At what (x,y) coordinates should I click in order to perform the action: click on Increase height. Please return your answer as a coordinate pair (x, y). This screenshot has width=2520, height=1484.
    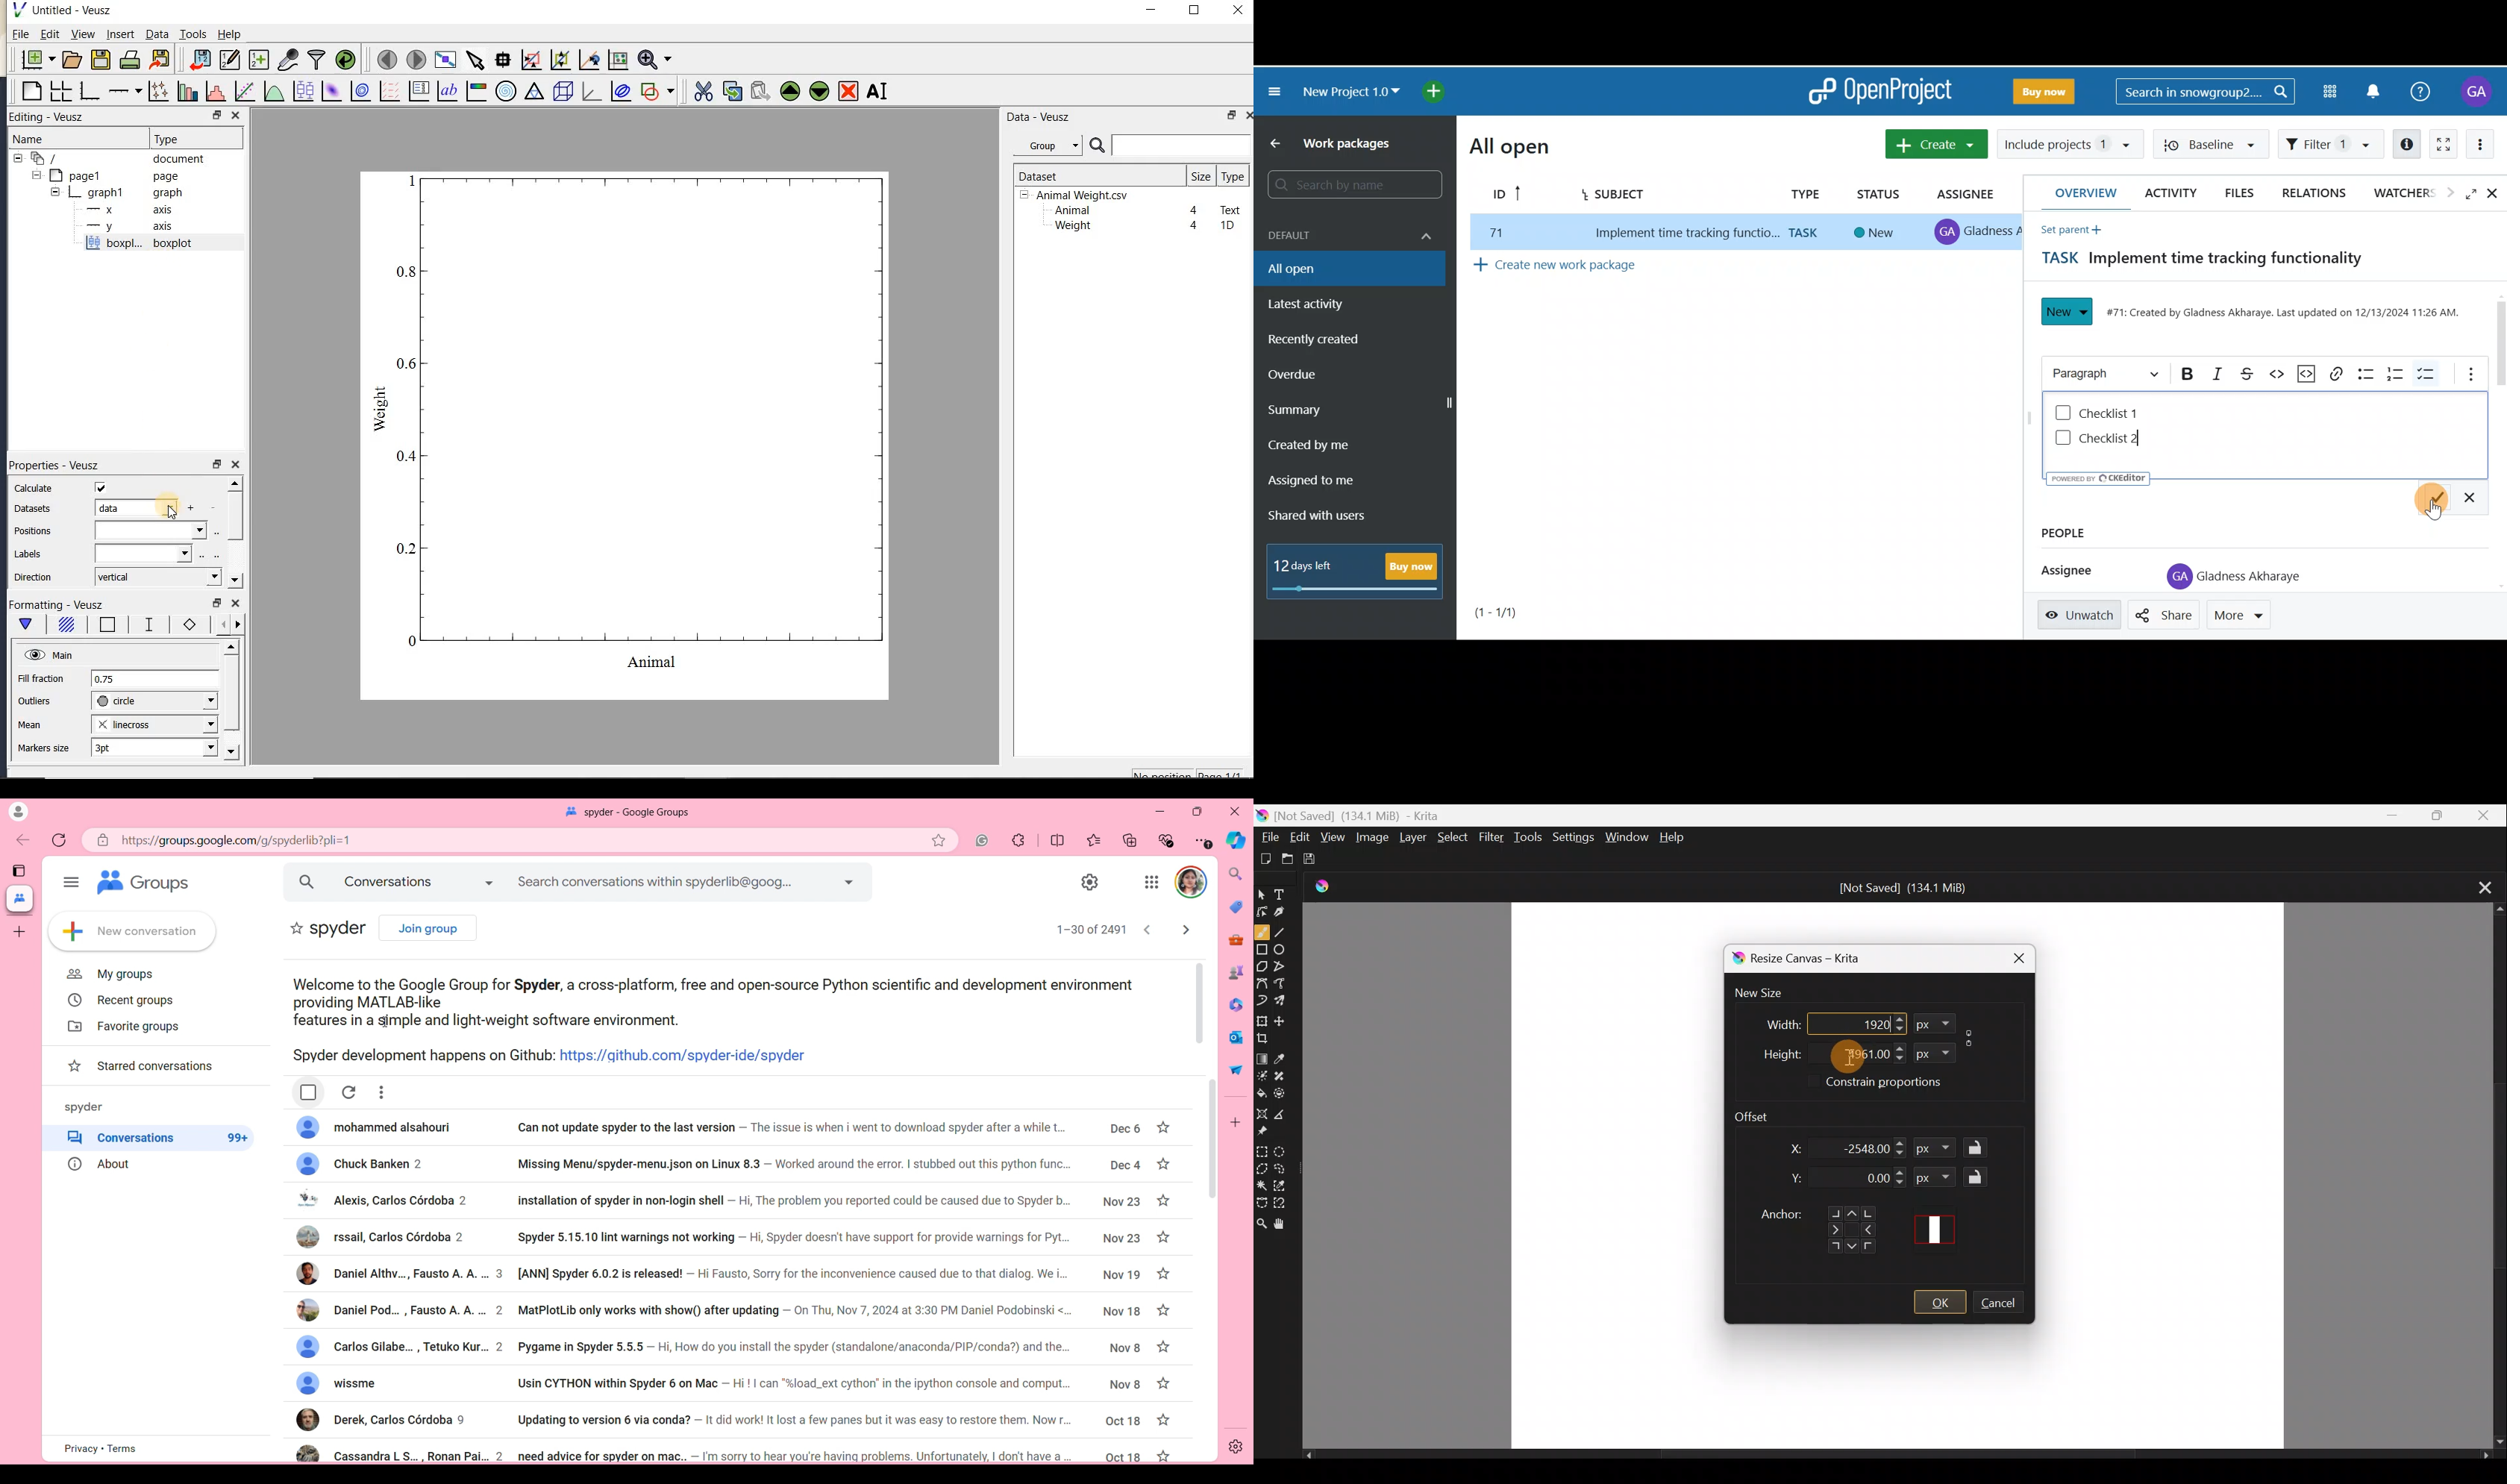
    Looking at the image, I should click on (1897, 1047).